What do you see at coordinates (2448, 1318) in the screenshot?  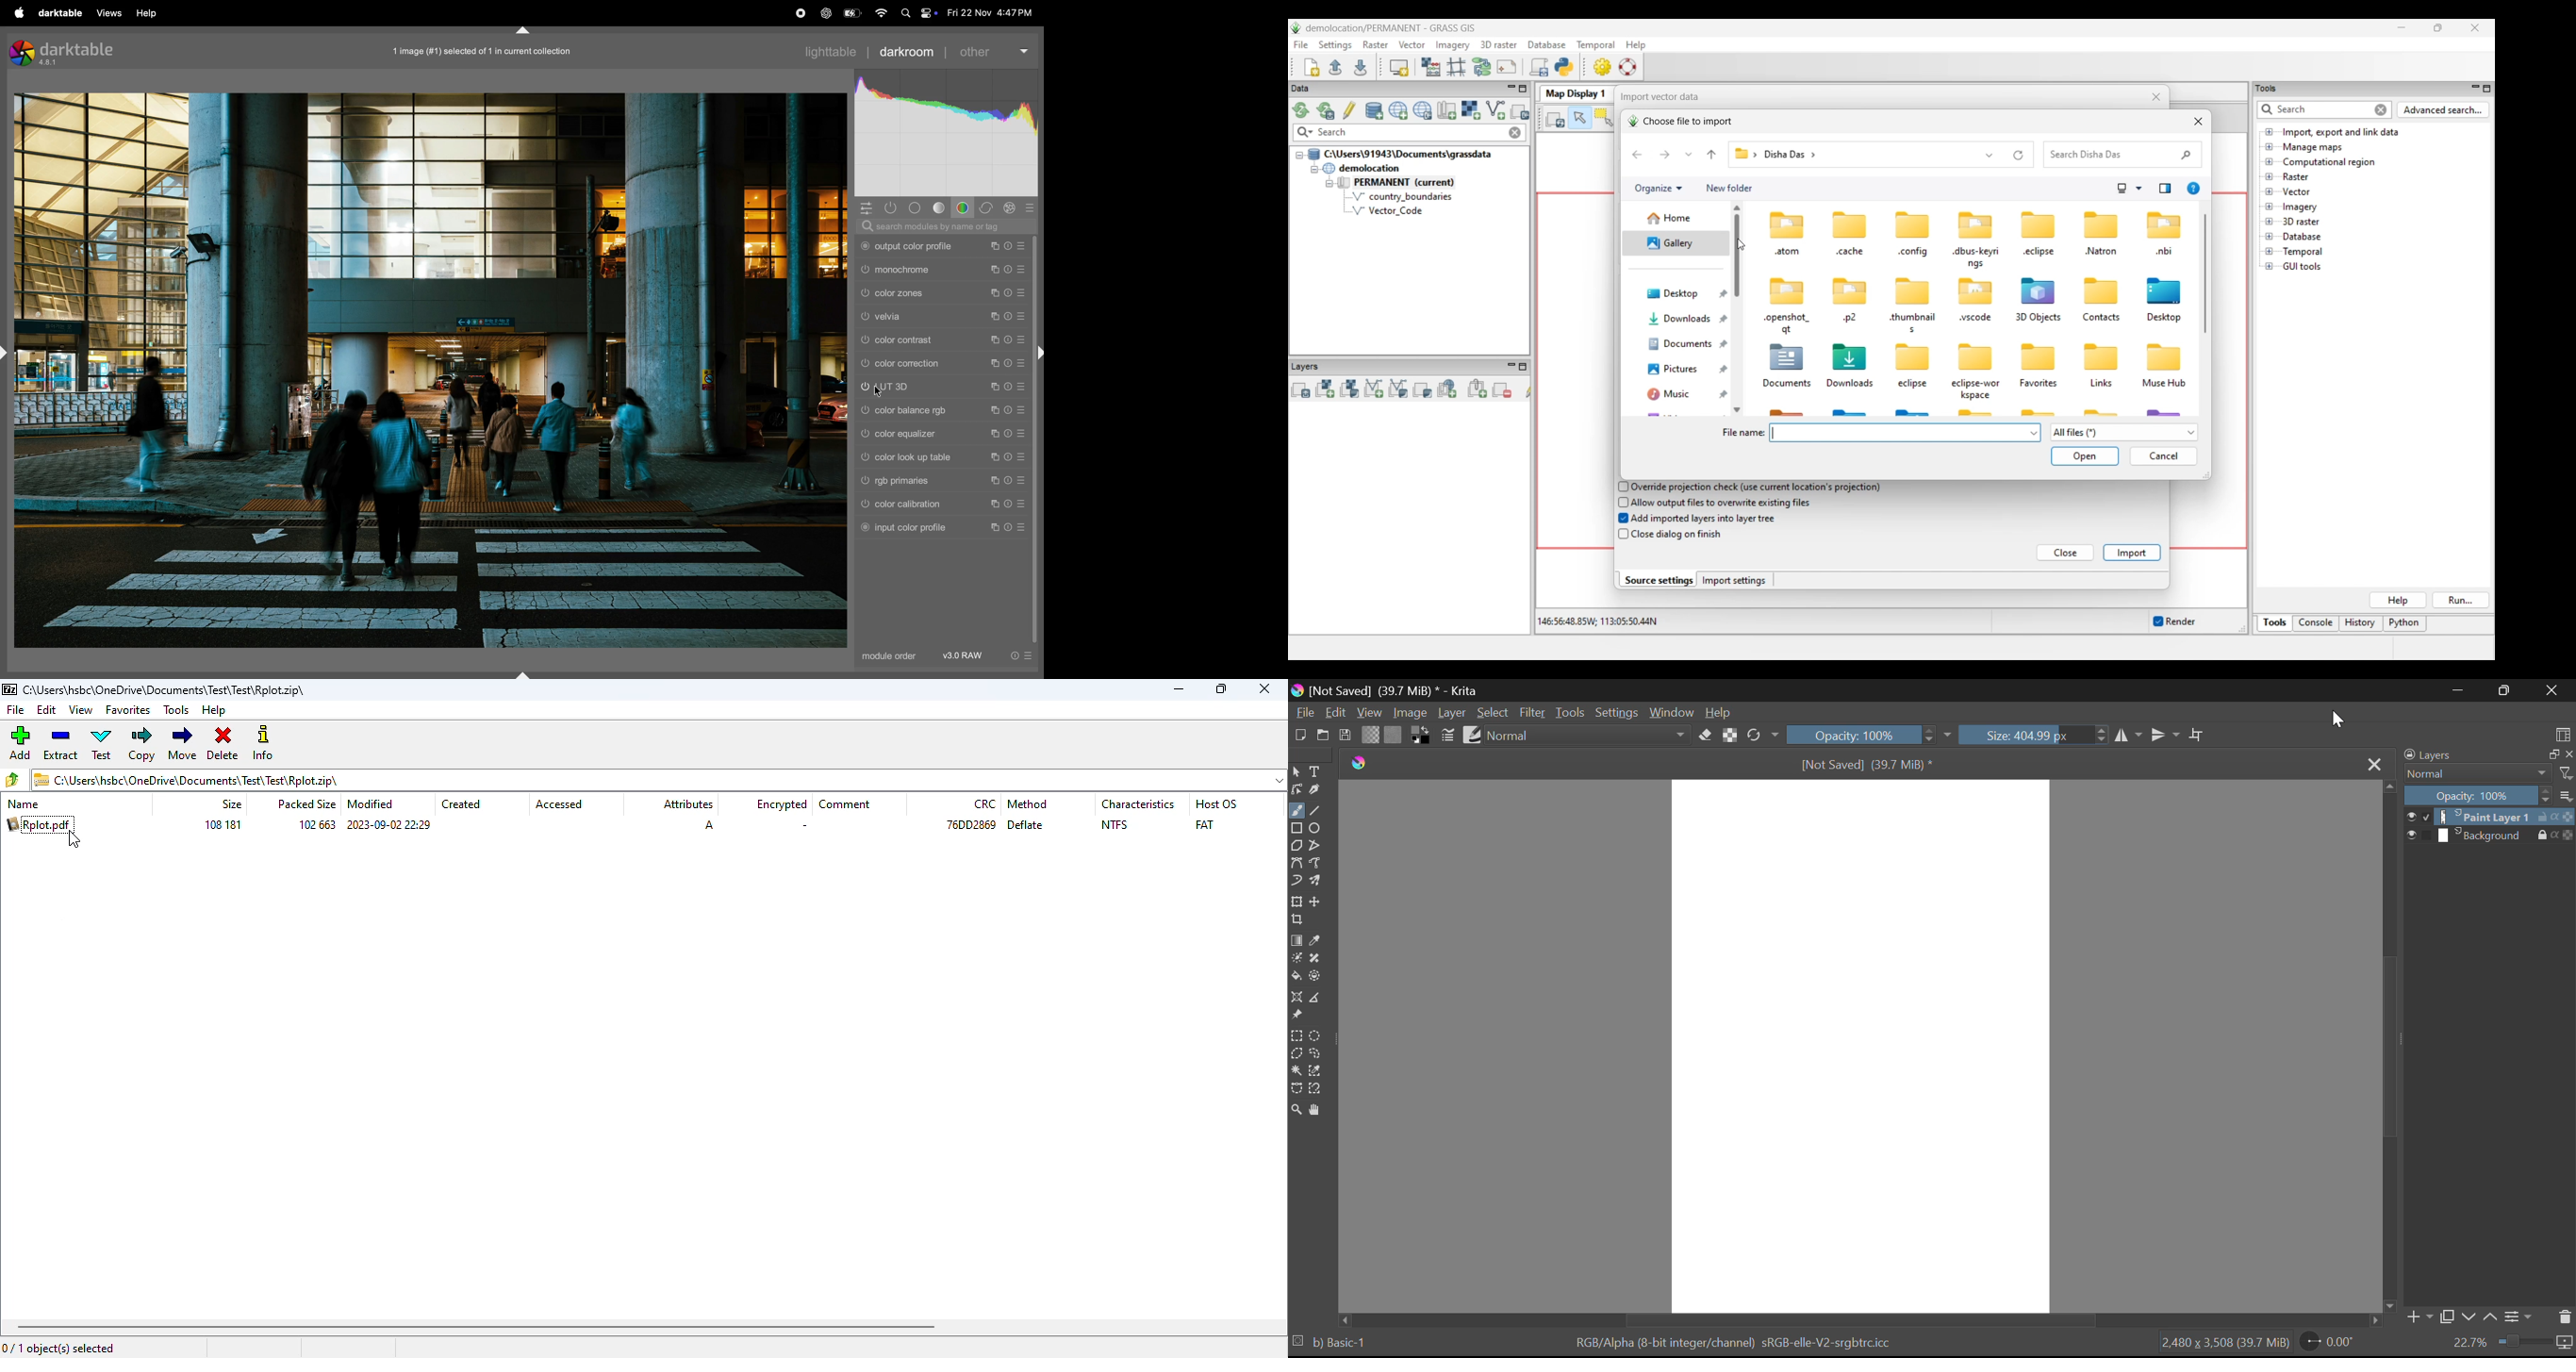 I see `Copy Layer` at bounding box center [2448, 1318].